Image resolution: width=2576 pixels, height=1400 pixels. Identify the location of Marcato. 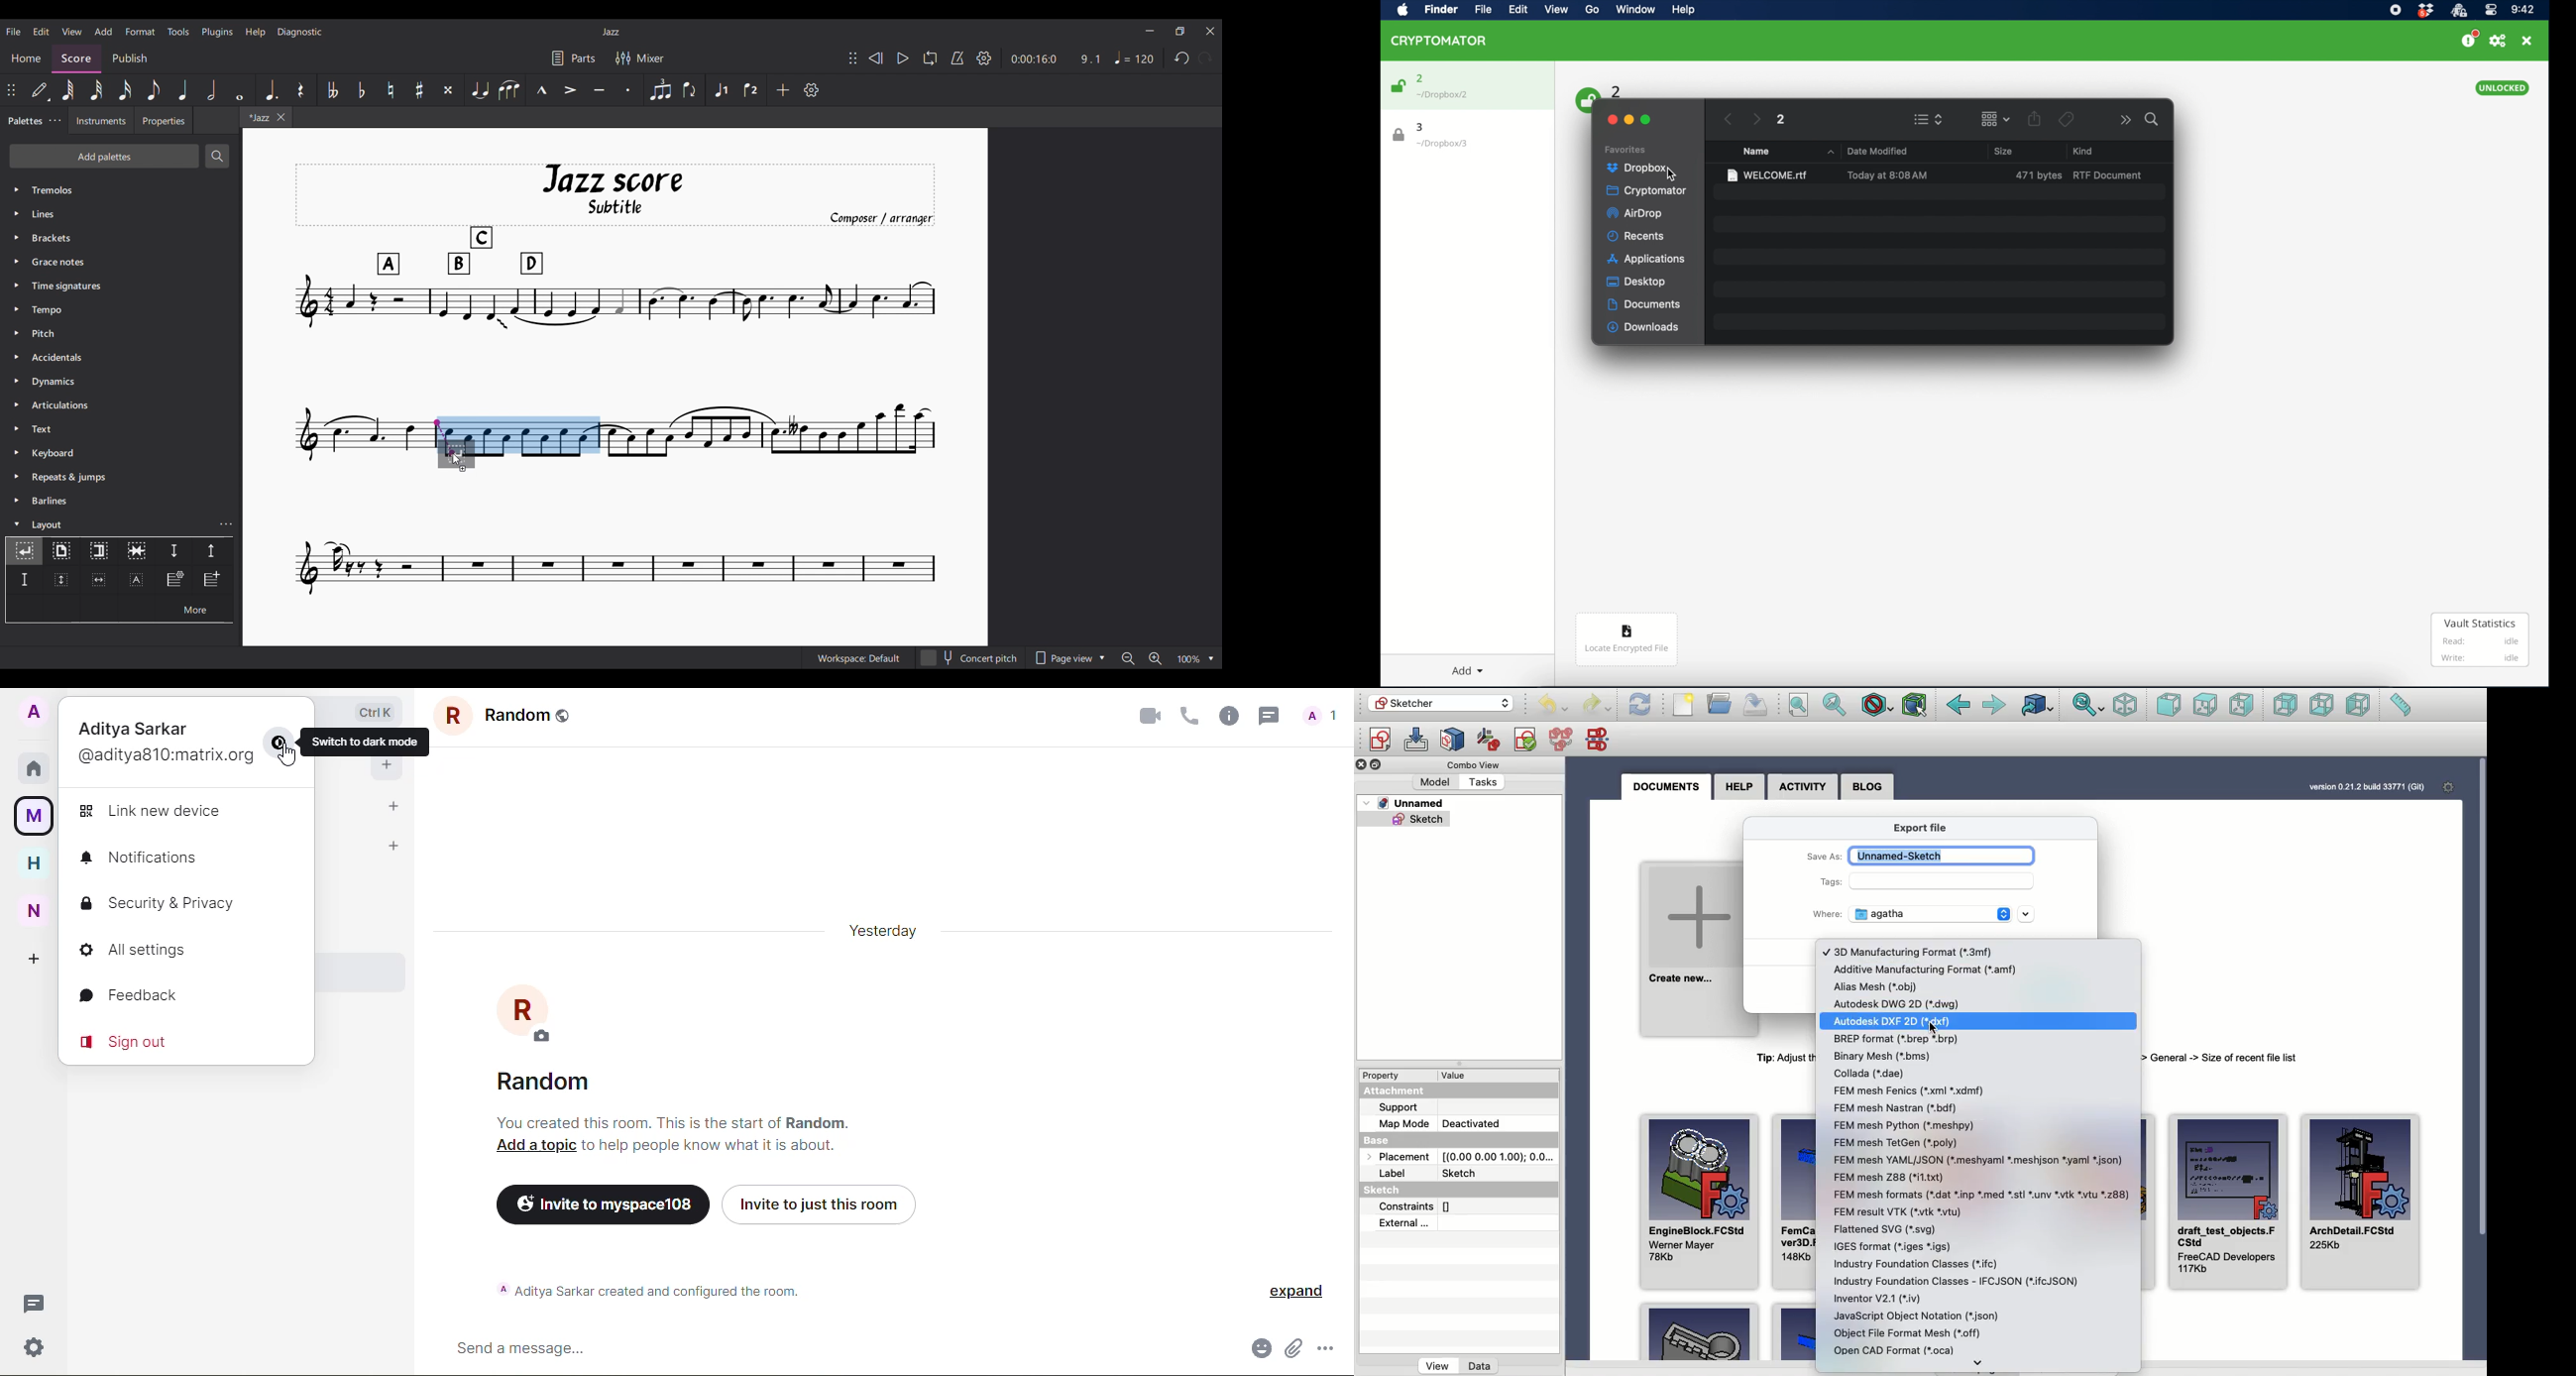
(541, 90).